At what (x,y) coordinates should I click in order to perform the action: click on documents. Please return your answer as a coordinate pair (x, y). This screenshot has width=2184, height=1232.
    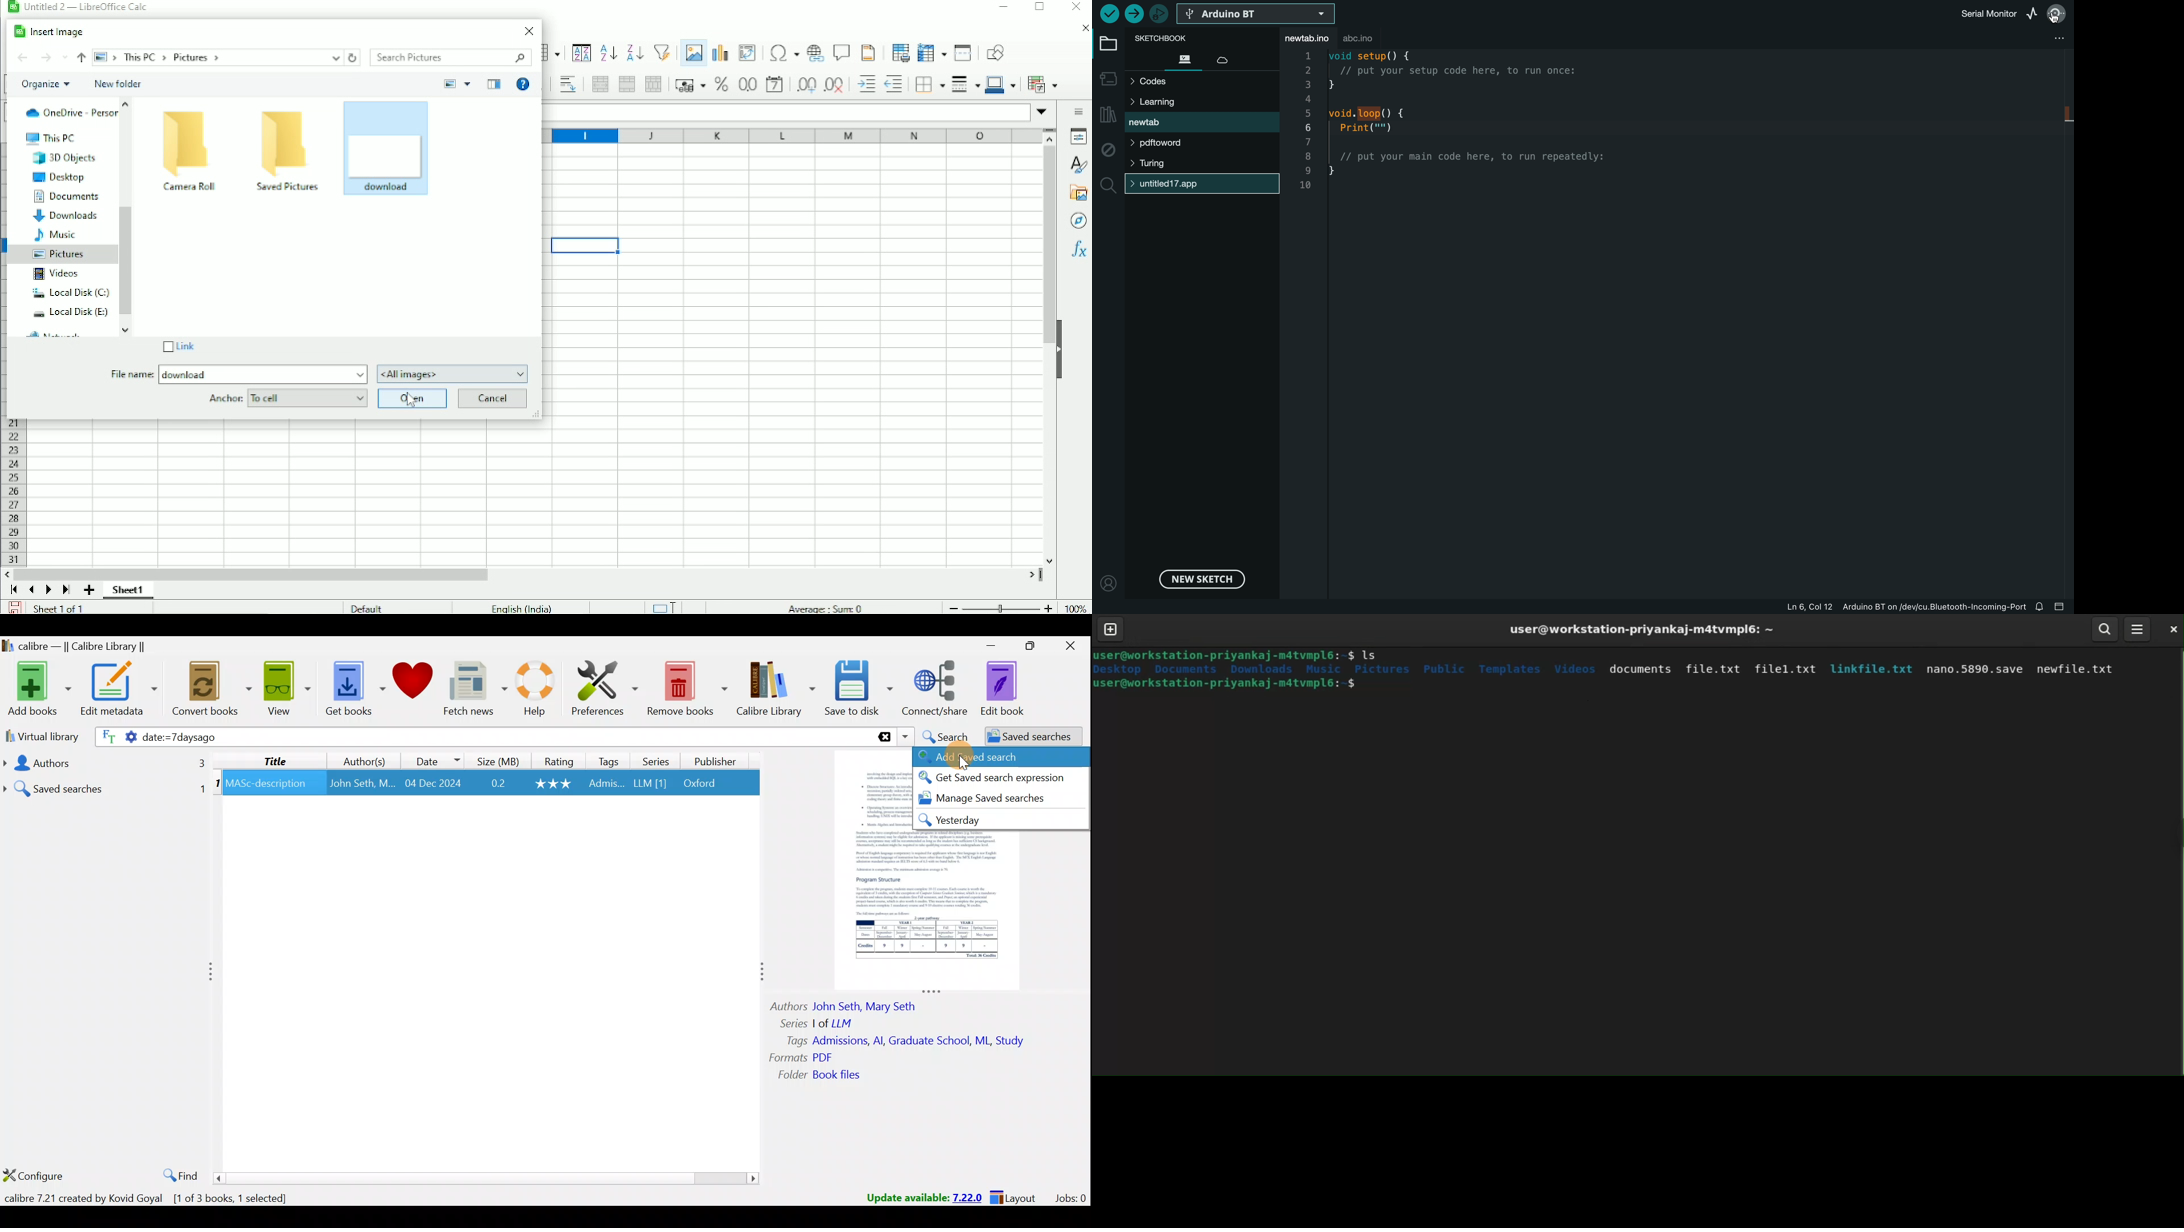
    Looking at the image, I should click on (1640, 670).